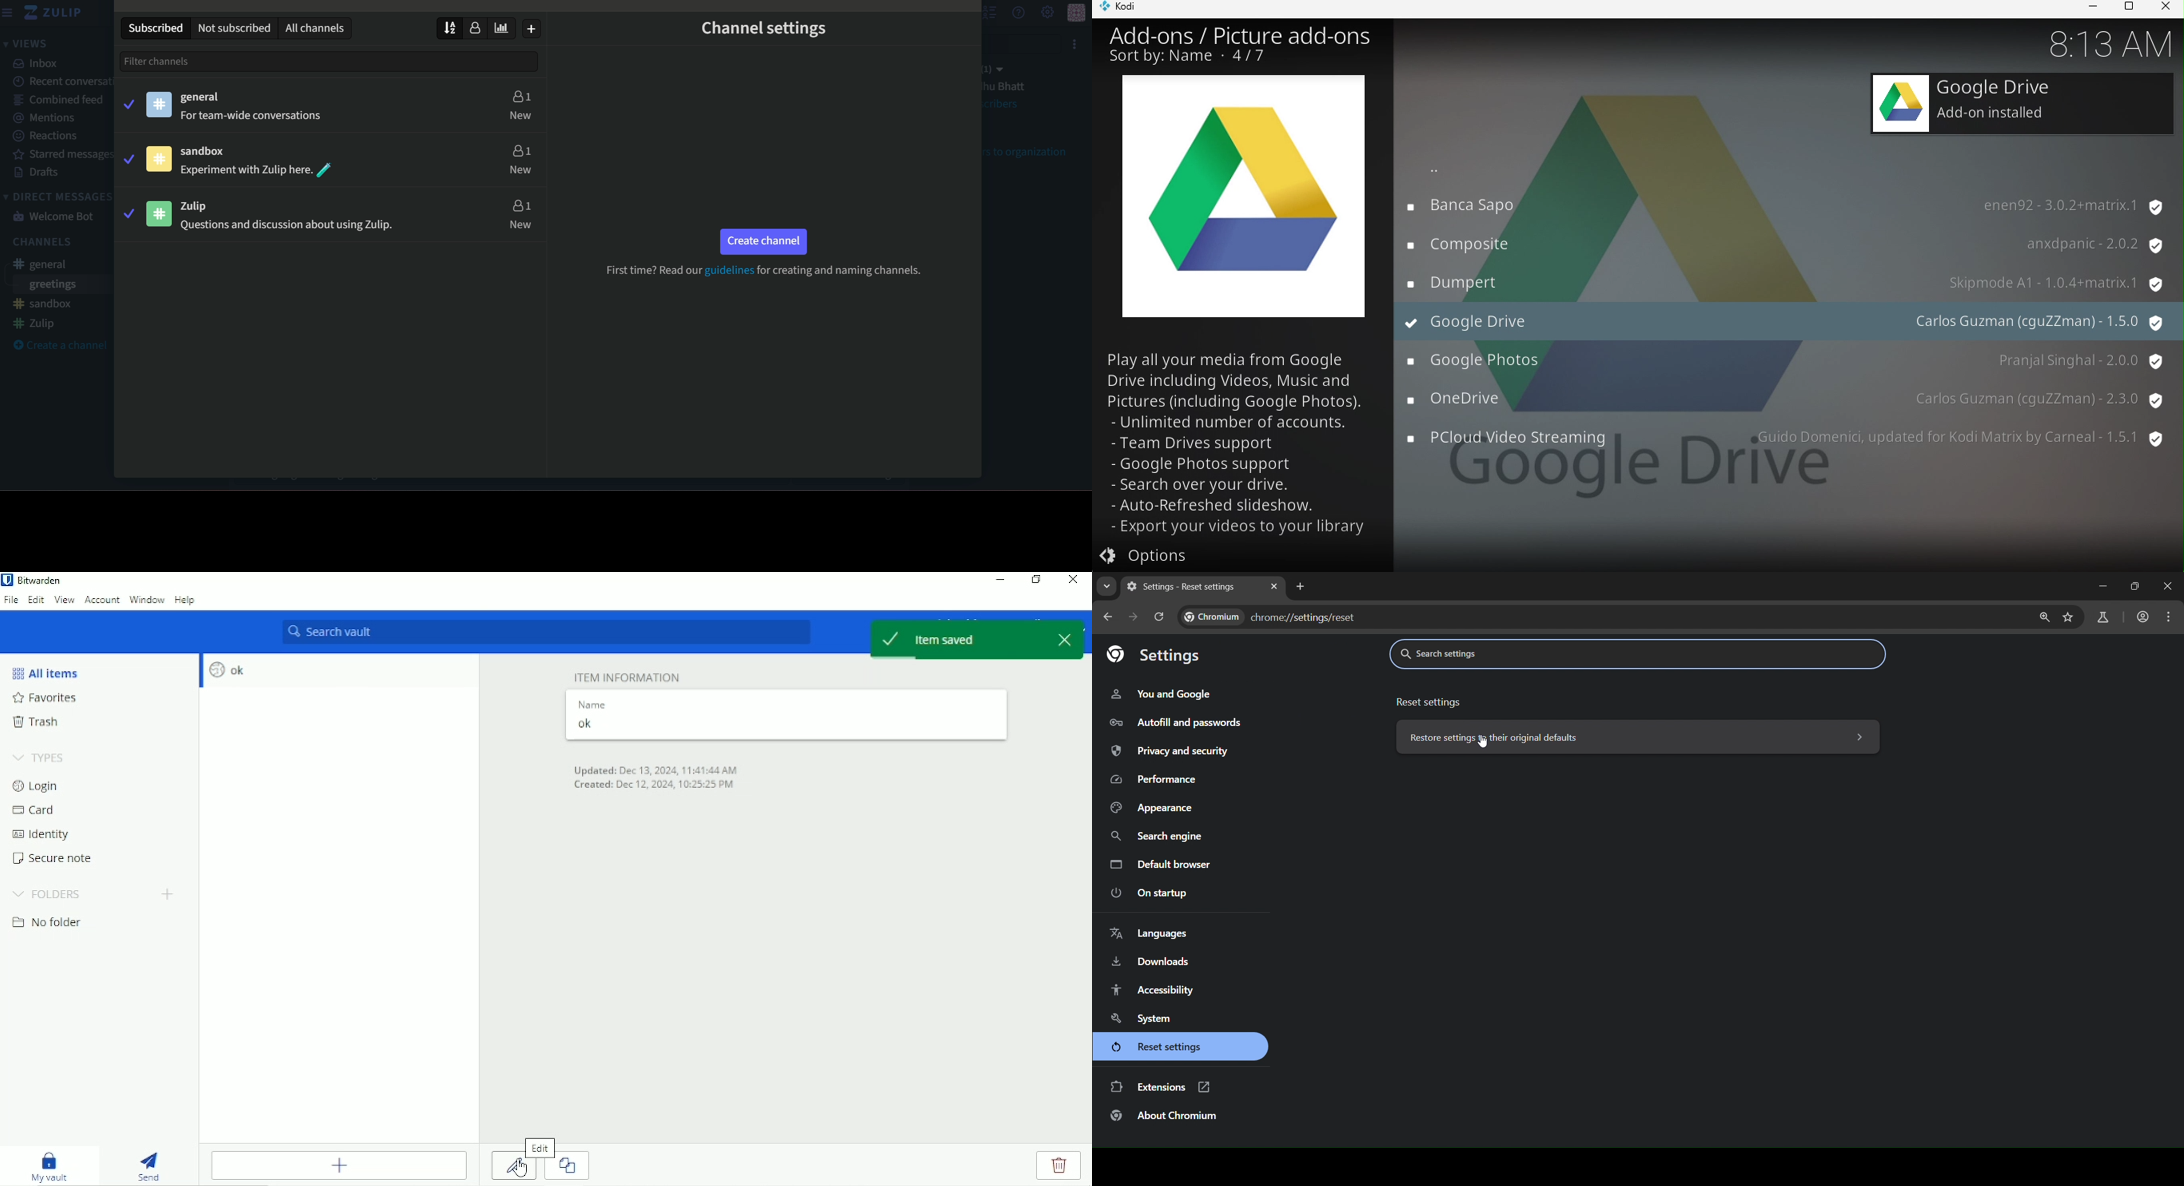  Describe the element at coordinates (199, 98) in the screenshot. I see `general` at that location.